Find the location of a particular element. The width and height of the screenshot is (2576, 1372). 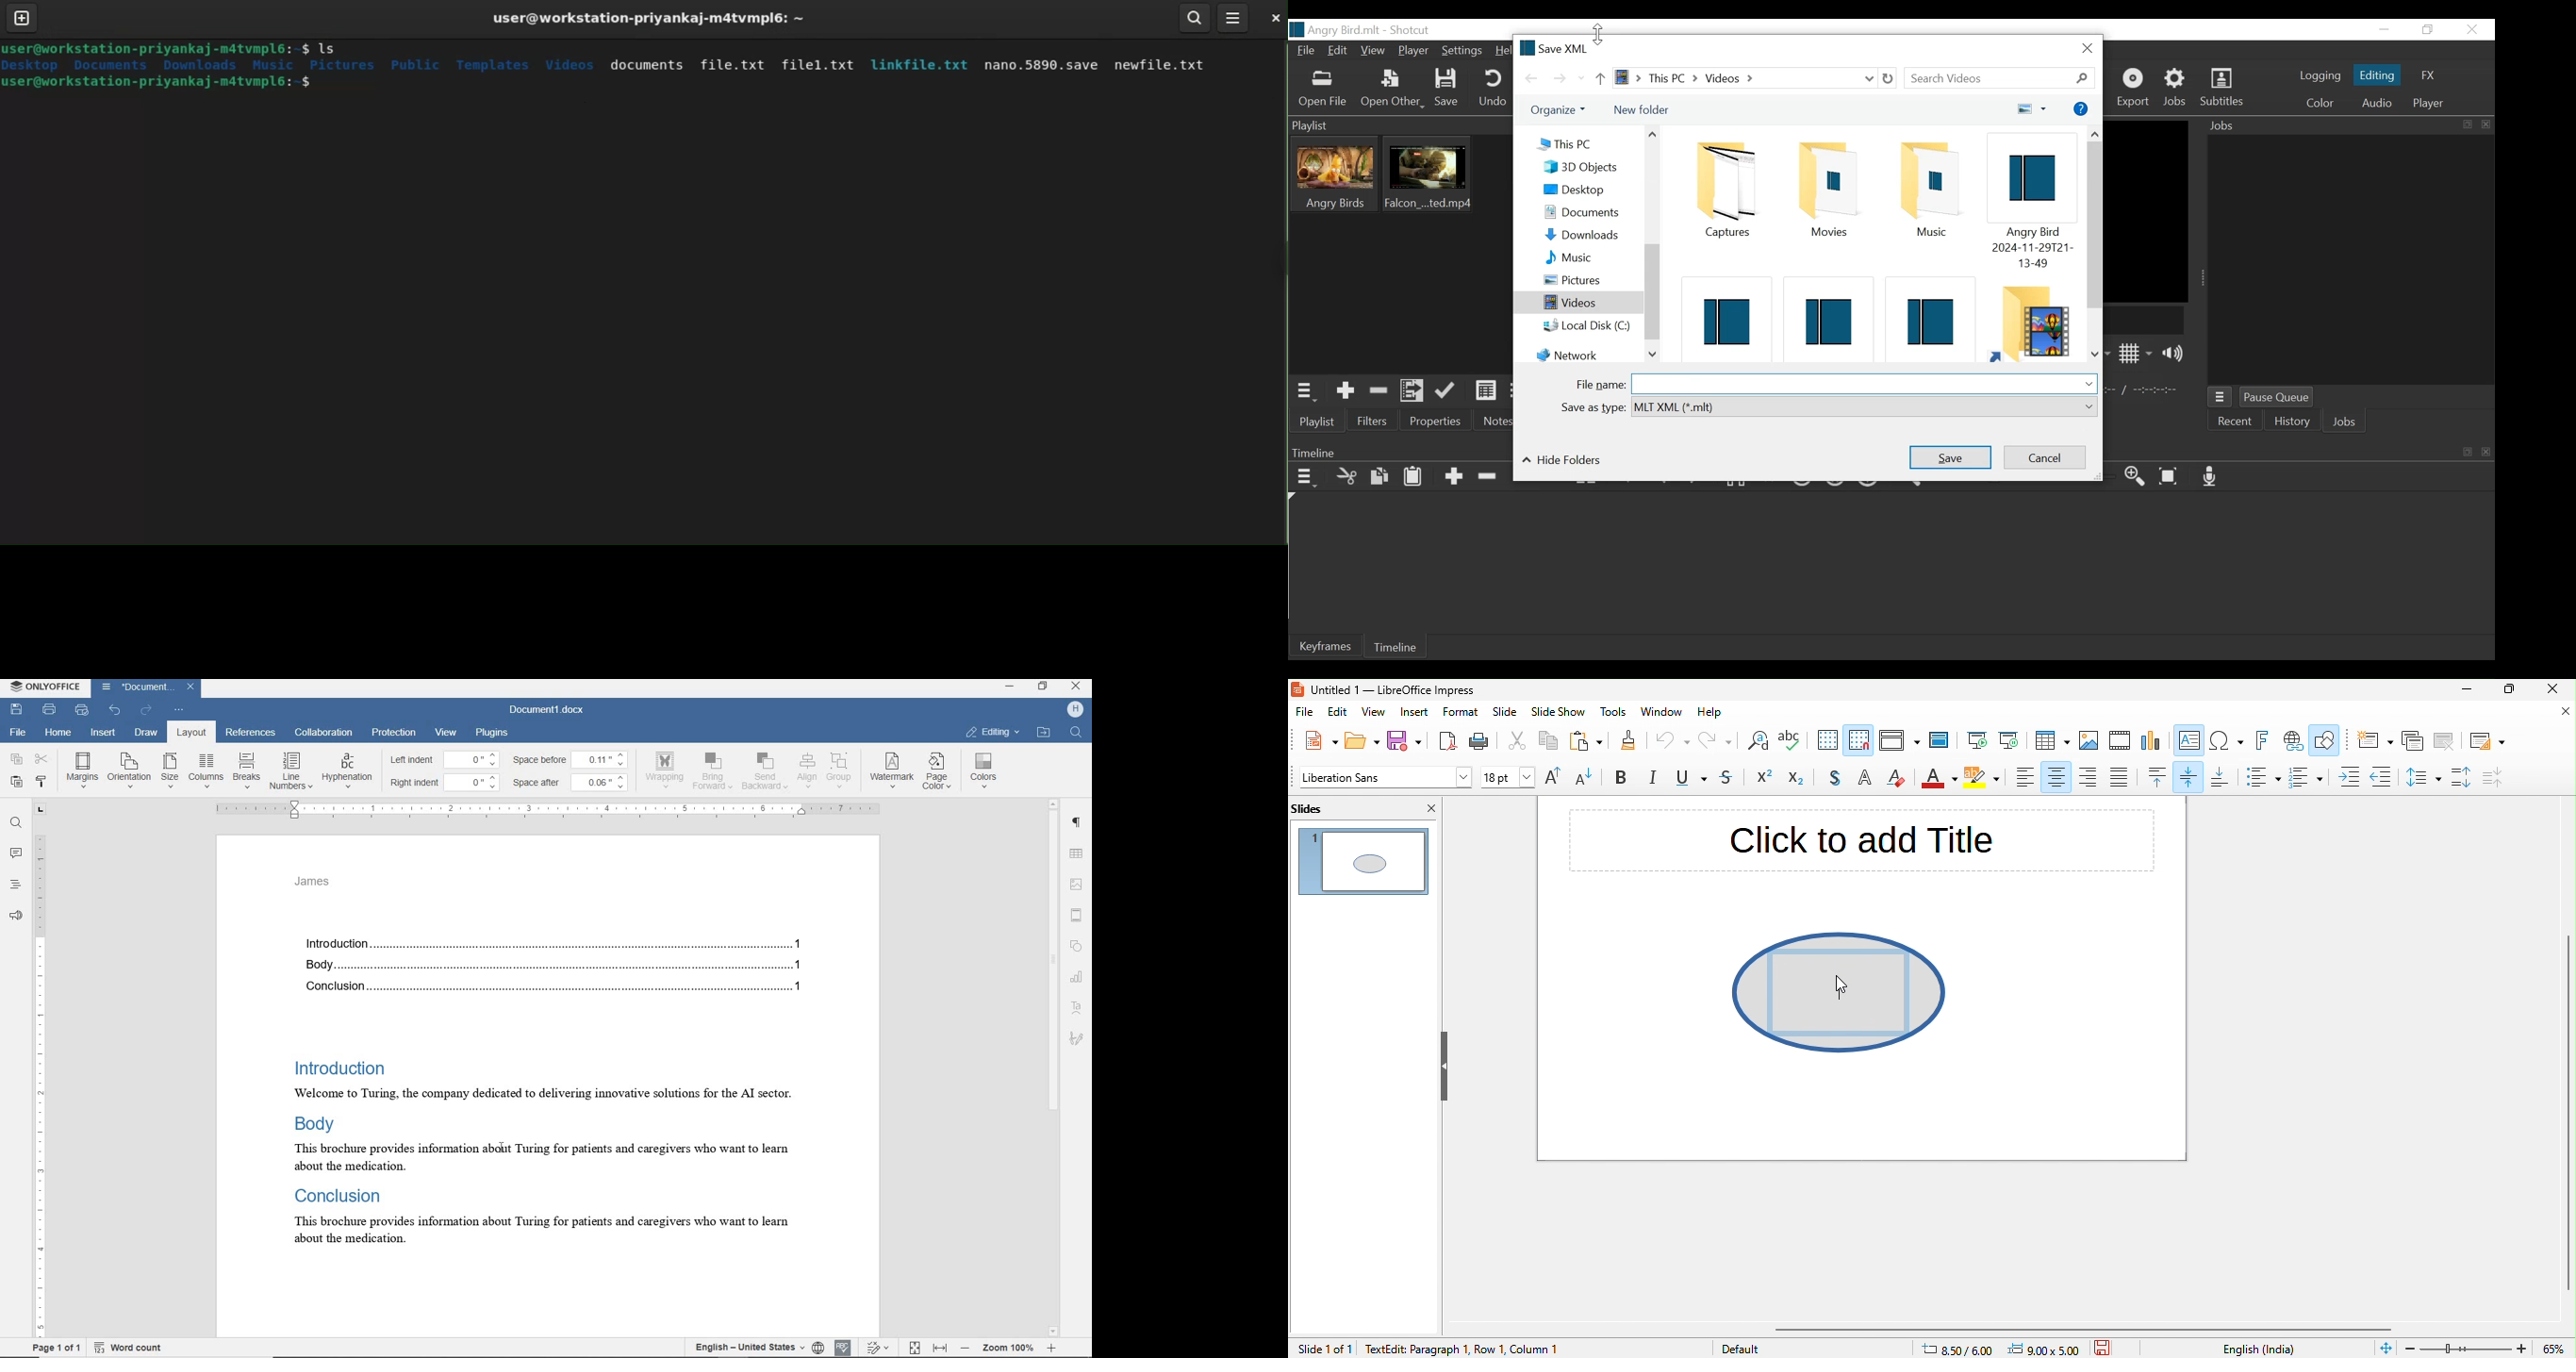

Timeline is located at coordinates (1401, 647).